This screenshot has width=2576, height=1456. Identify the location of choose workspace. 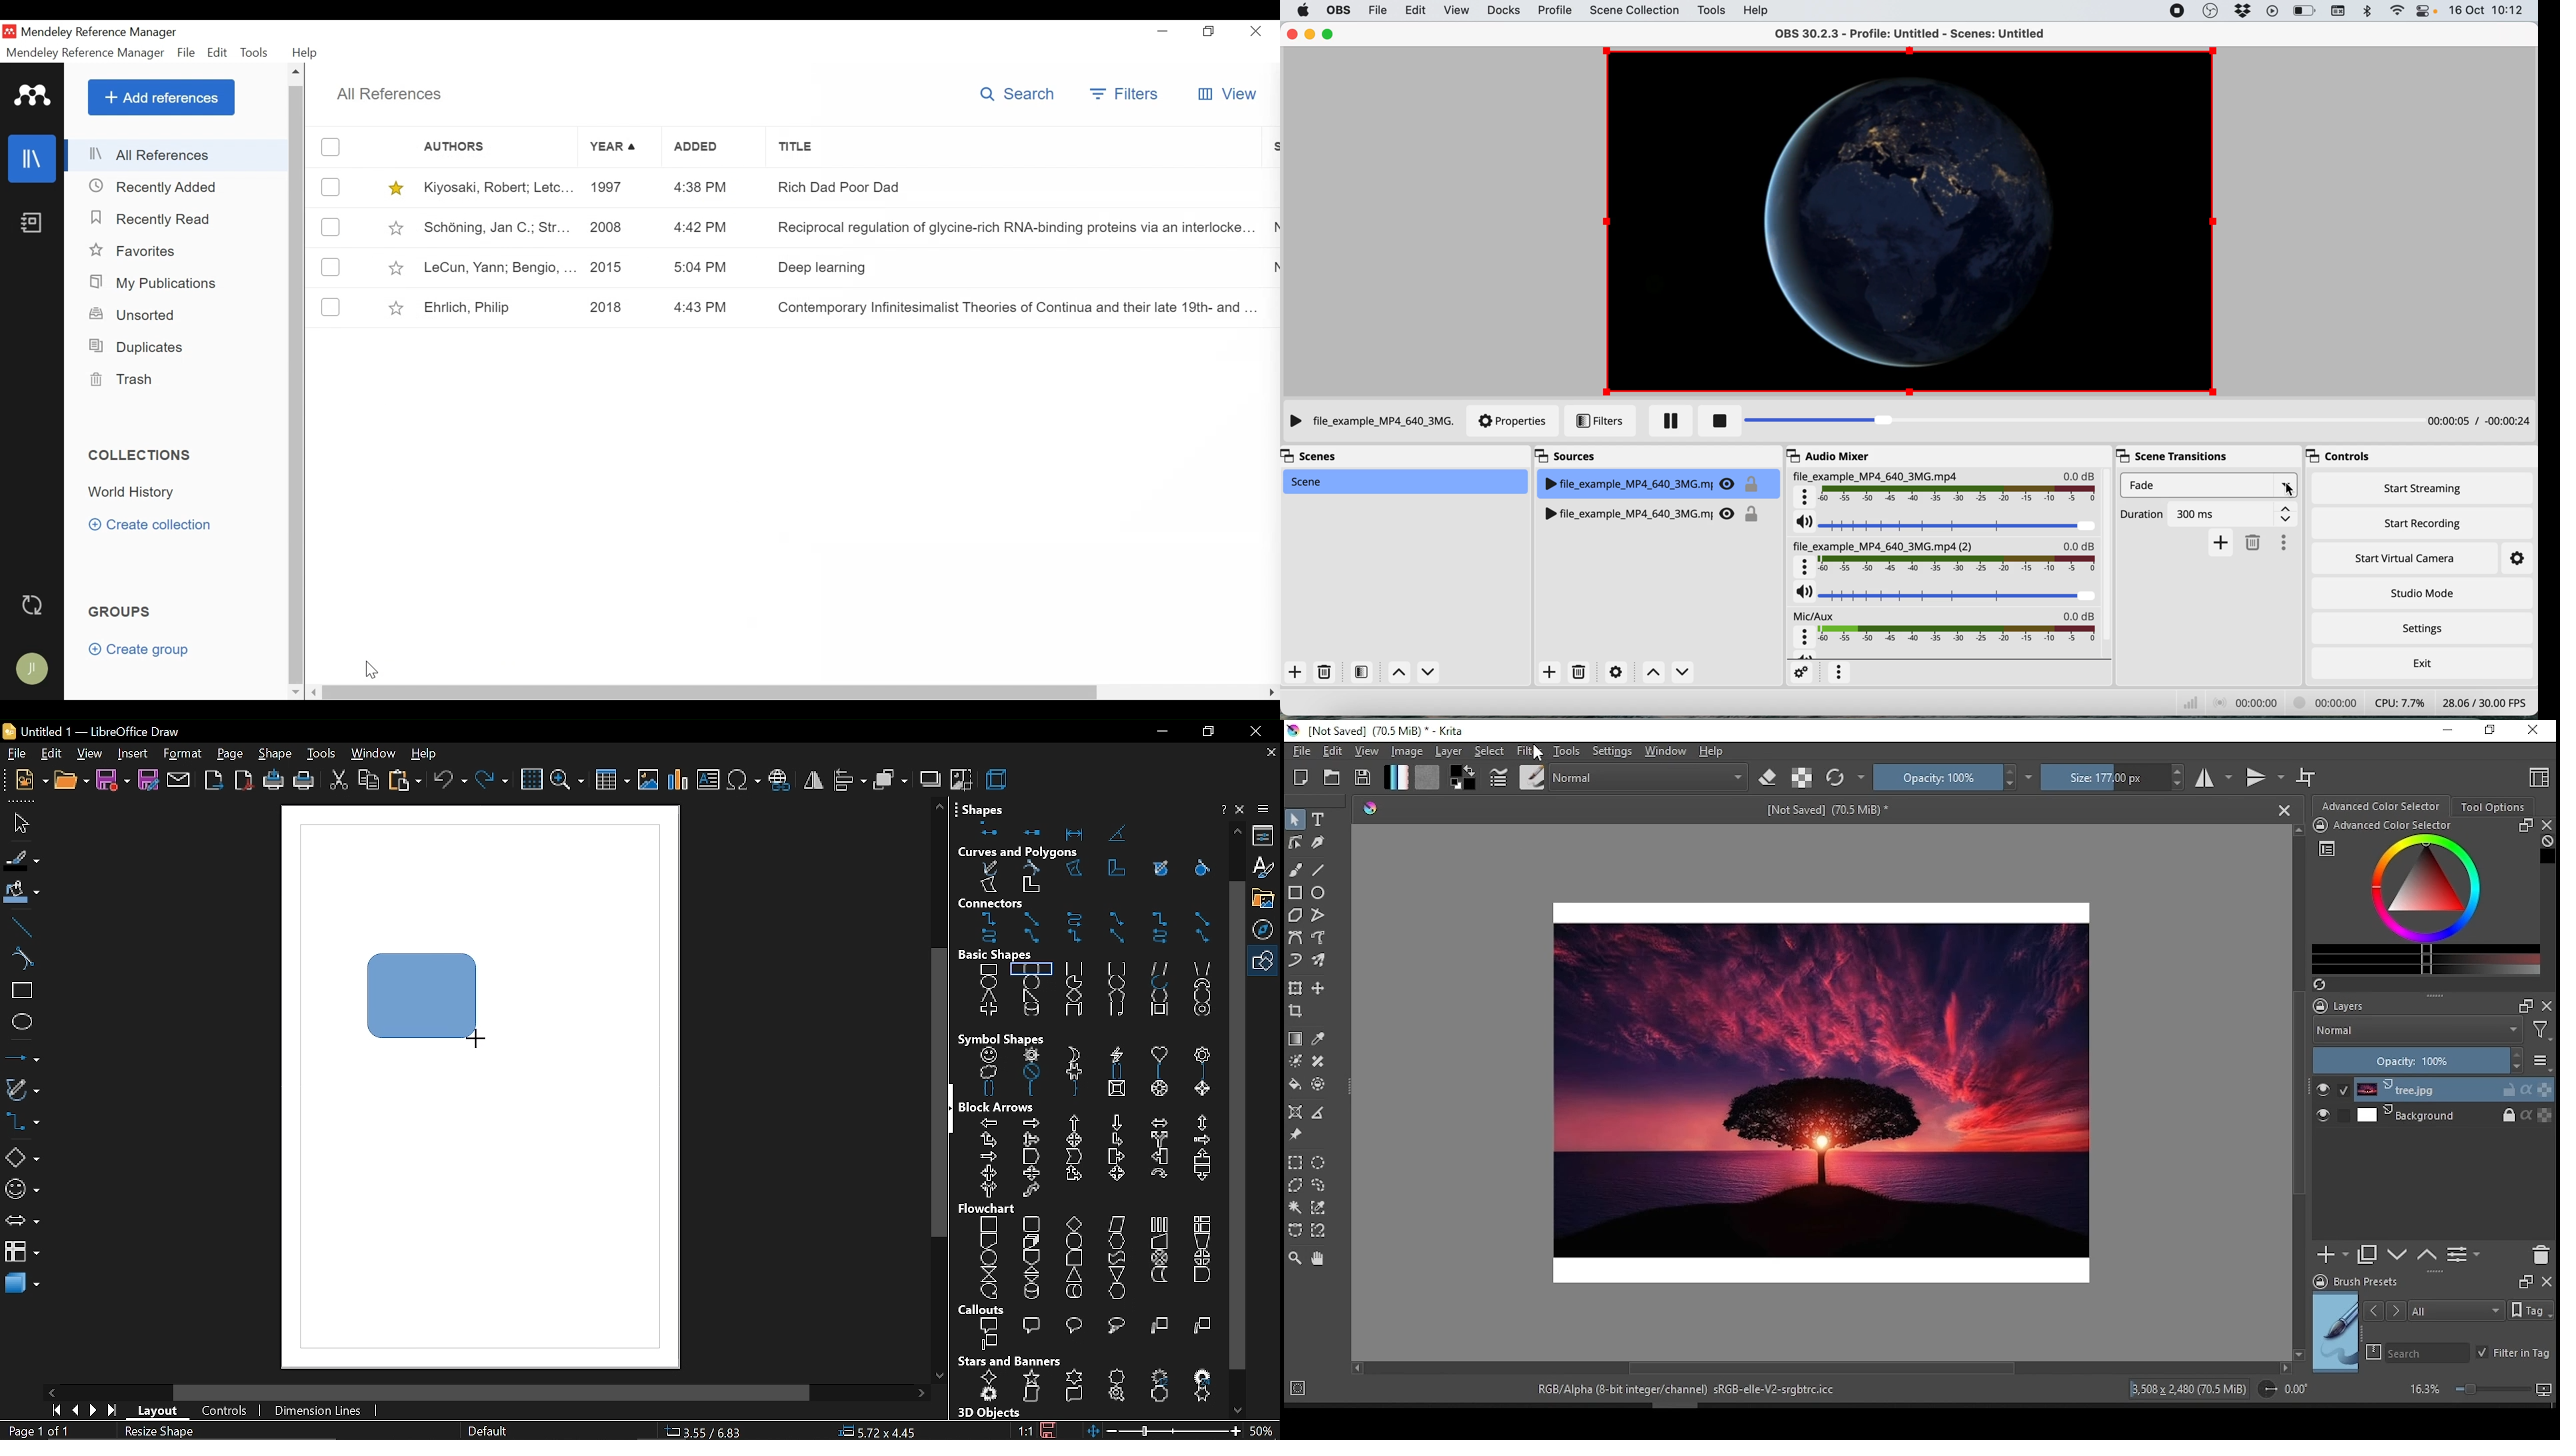
(2535, 776).